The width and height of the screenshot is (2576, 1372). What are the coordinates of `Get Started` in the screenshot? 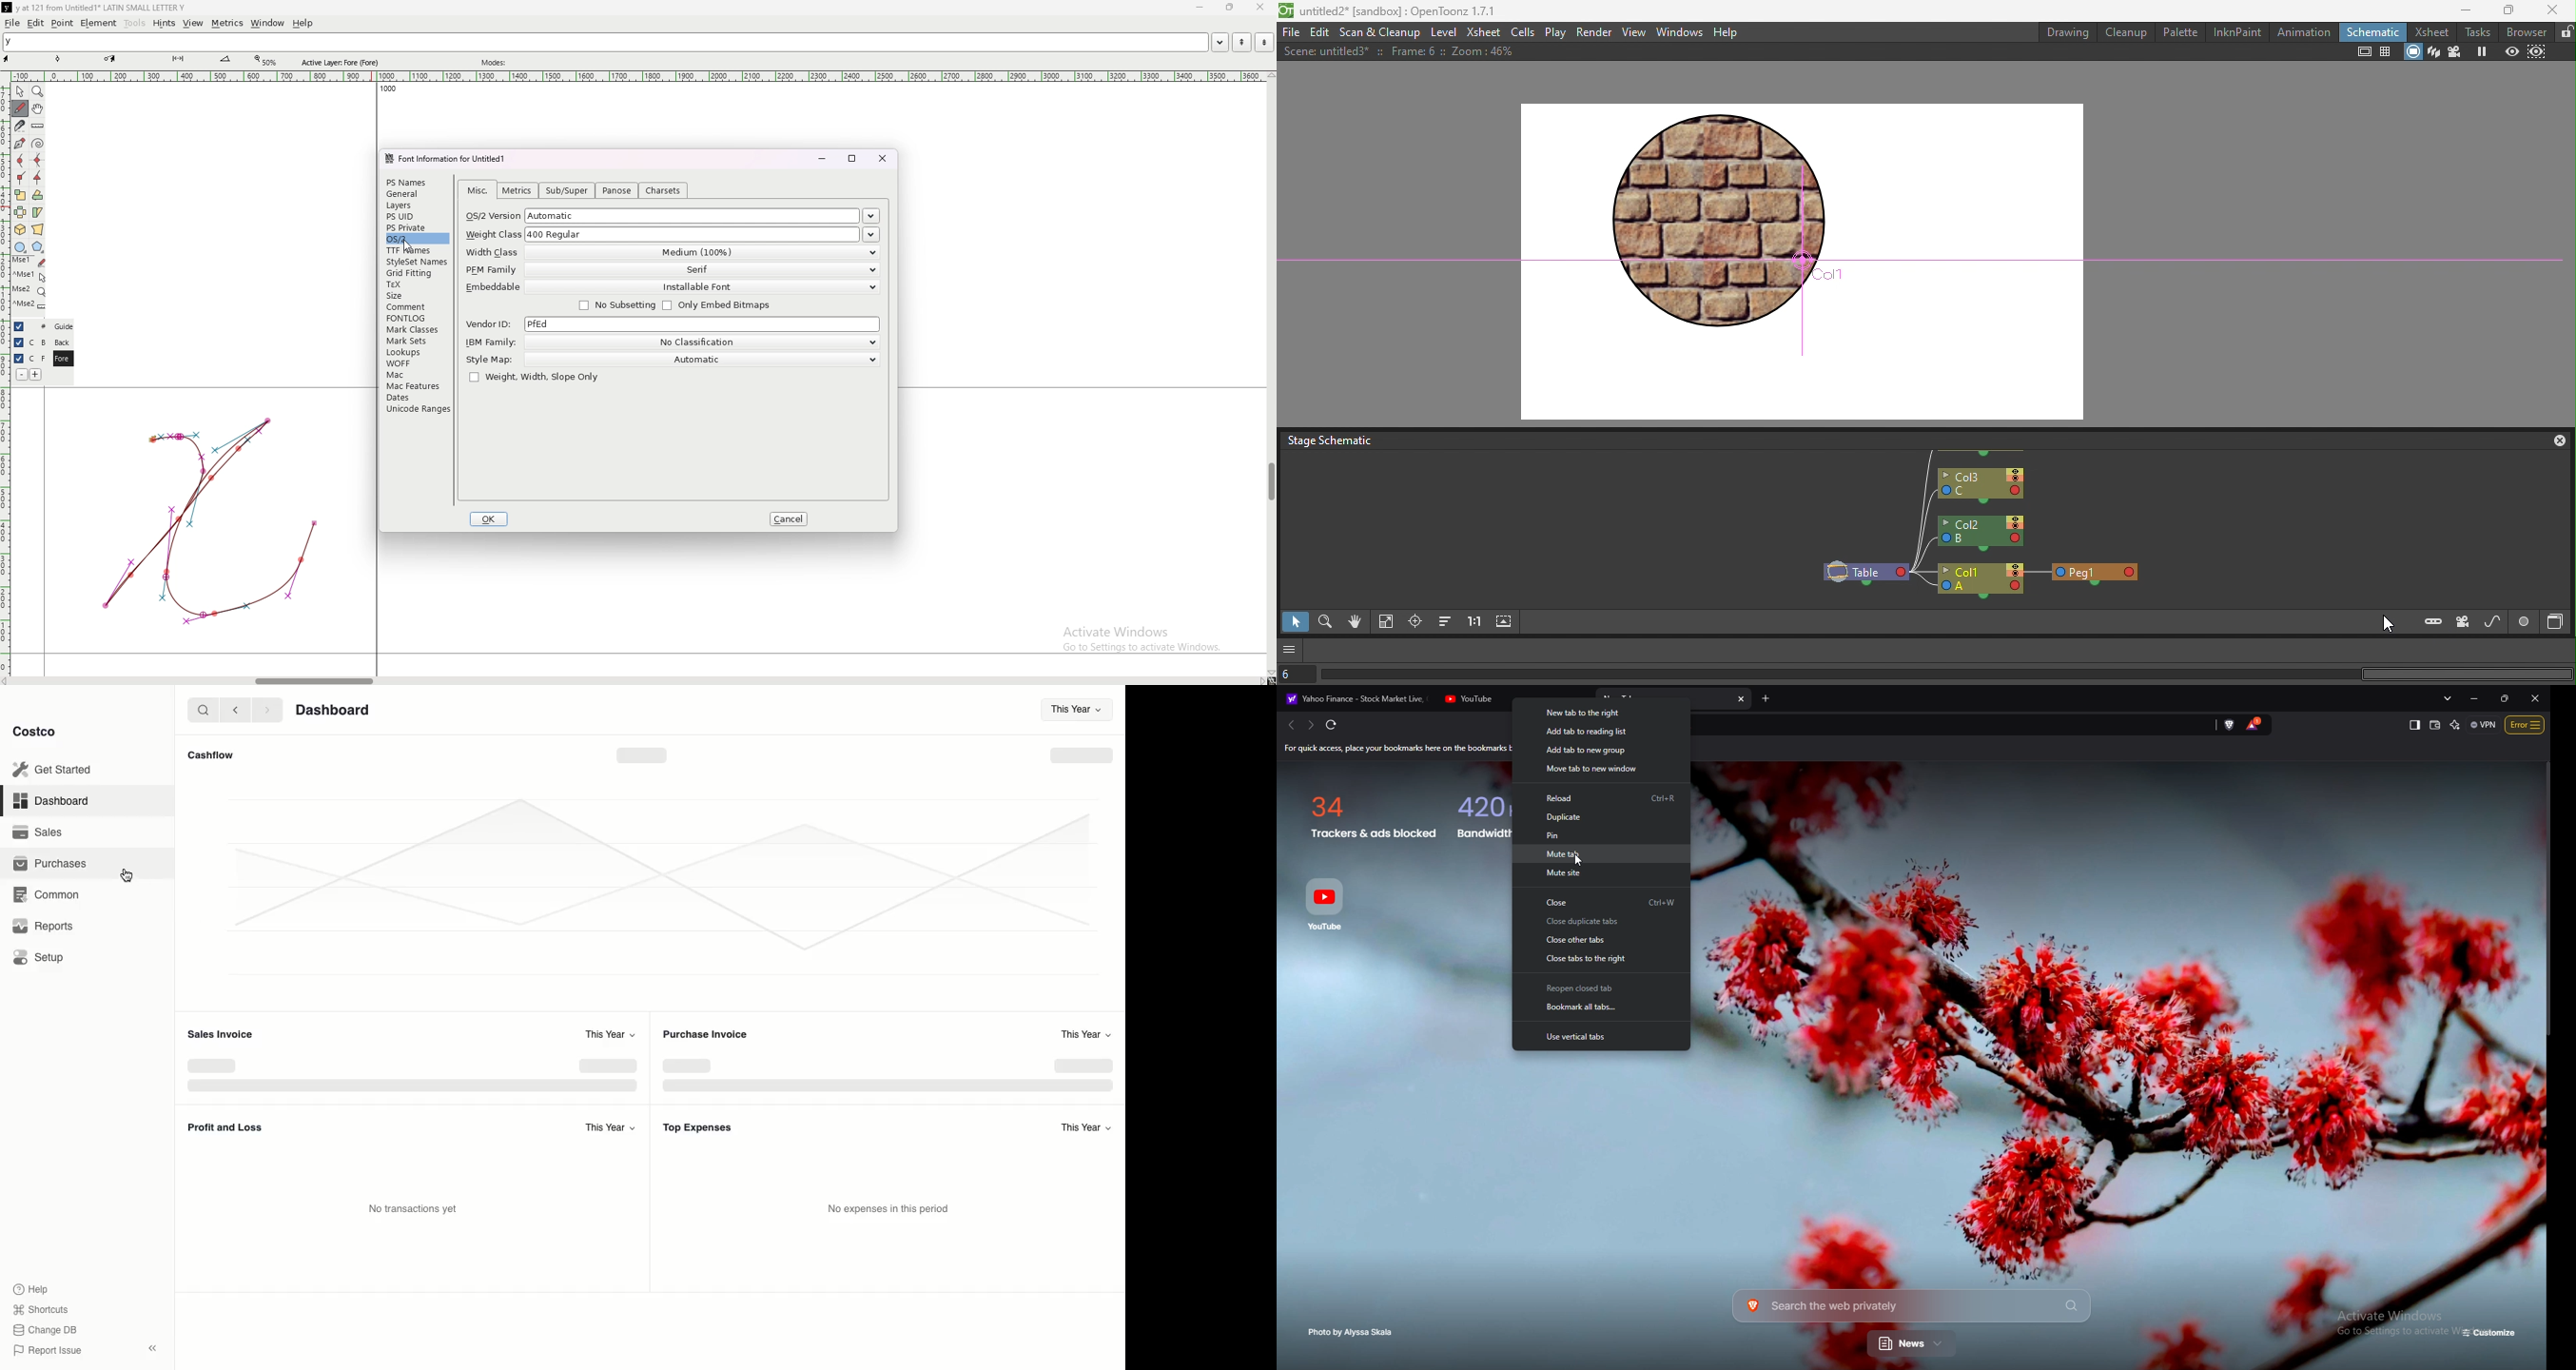 It's located at (56, 769).